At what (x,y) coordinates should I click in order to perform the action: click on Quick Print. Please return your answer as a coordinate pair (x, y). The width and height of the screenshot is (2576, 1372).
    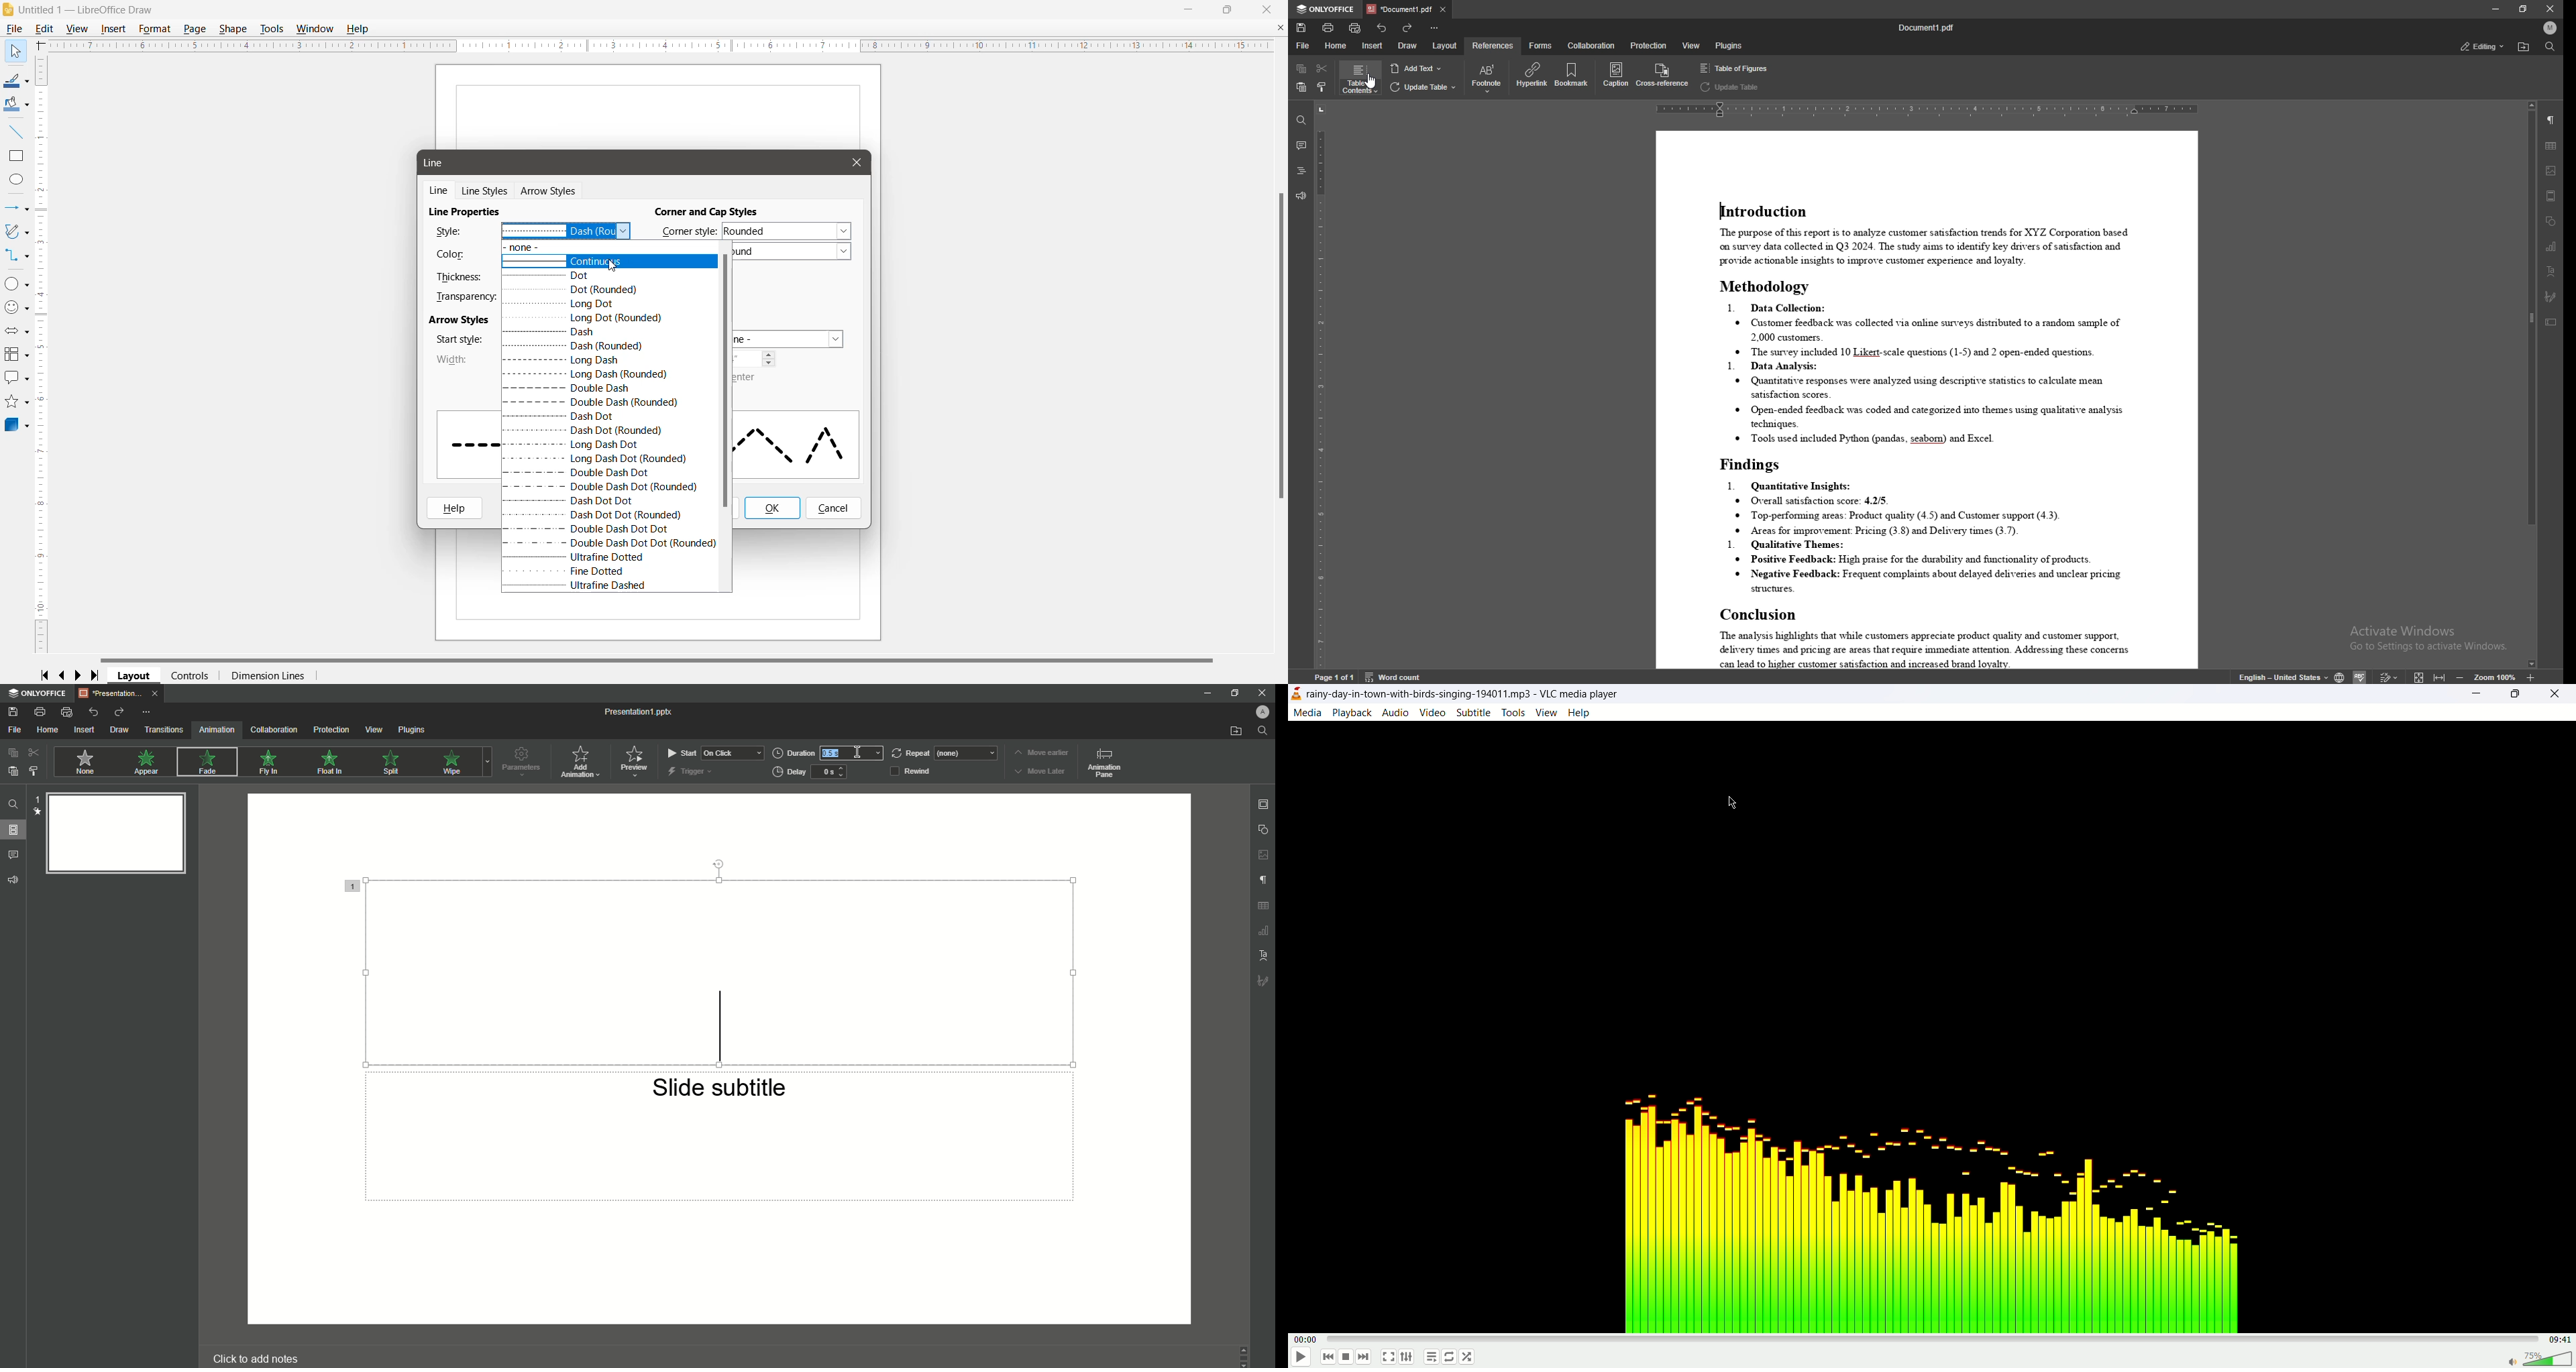
    Looking at the image, I should click on (66, 712).